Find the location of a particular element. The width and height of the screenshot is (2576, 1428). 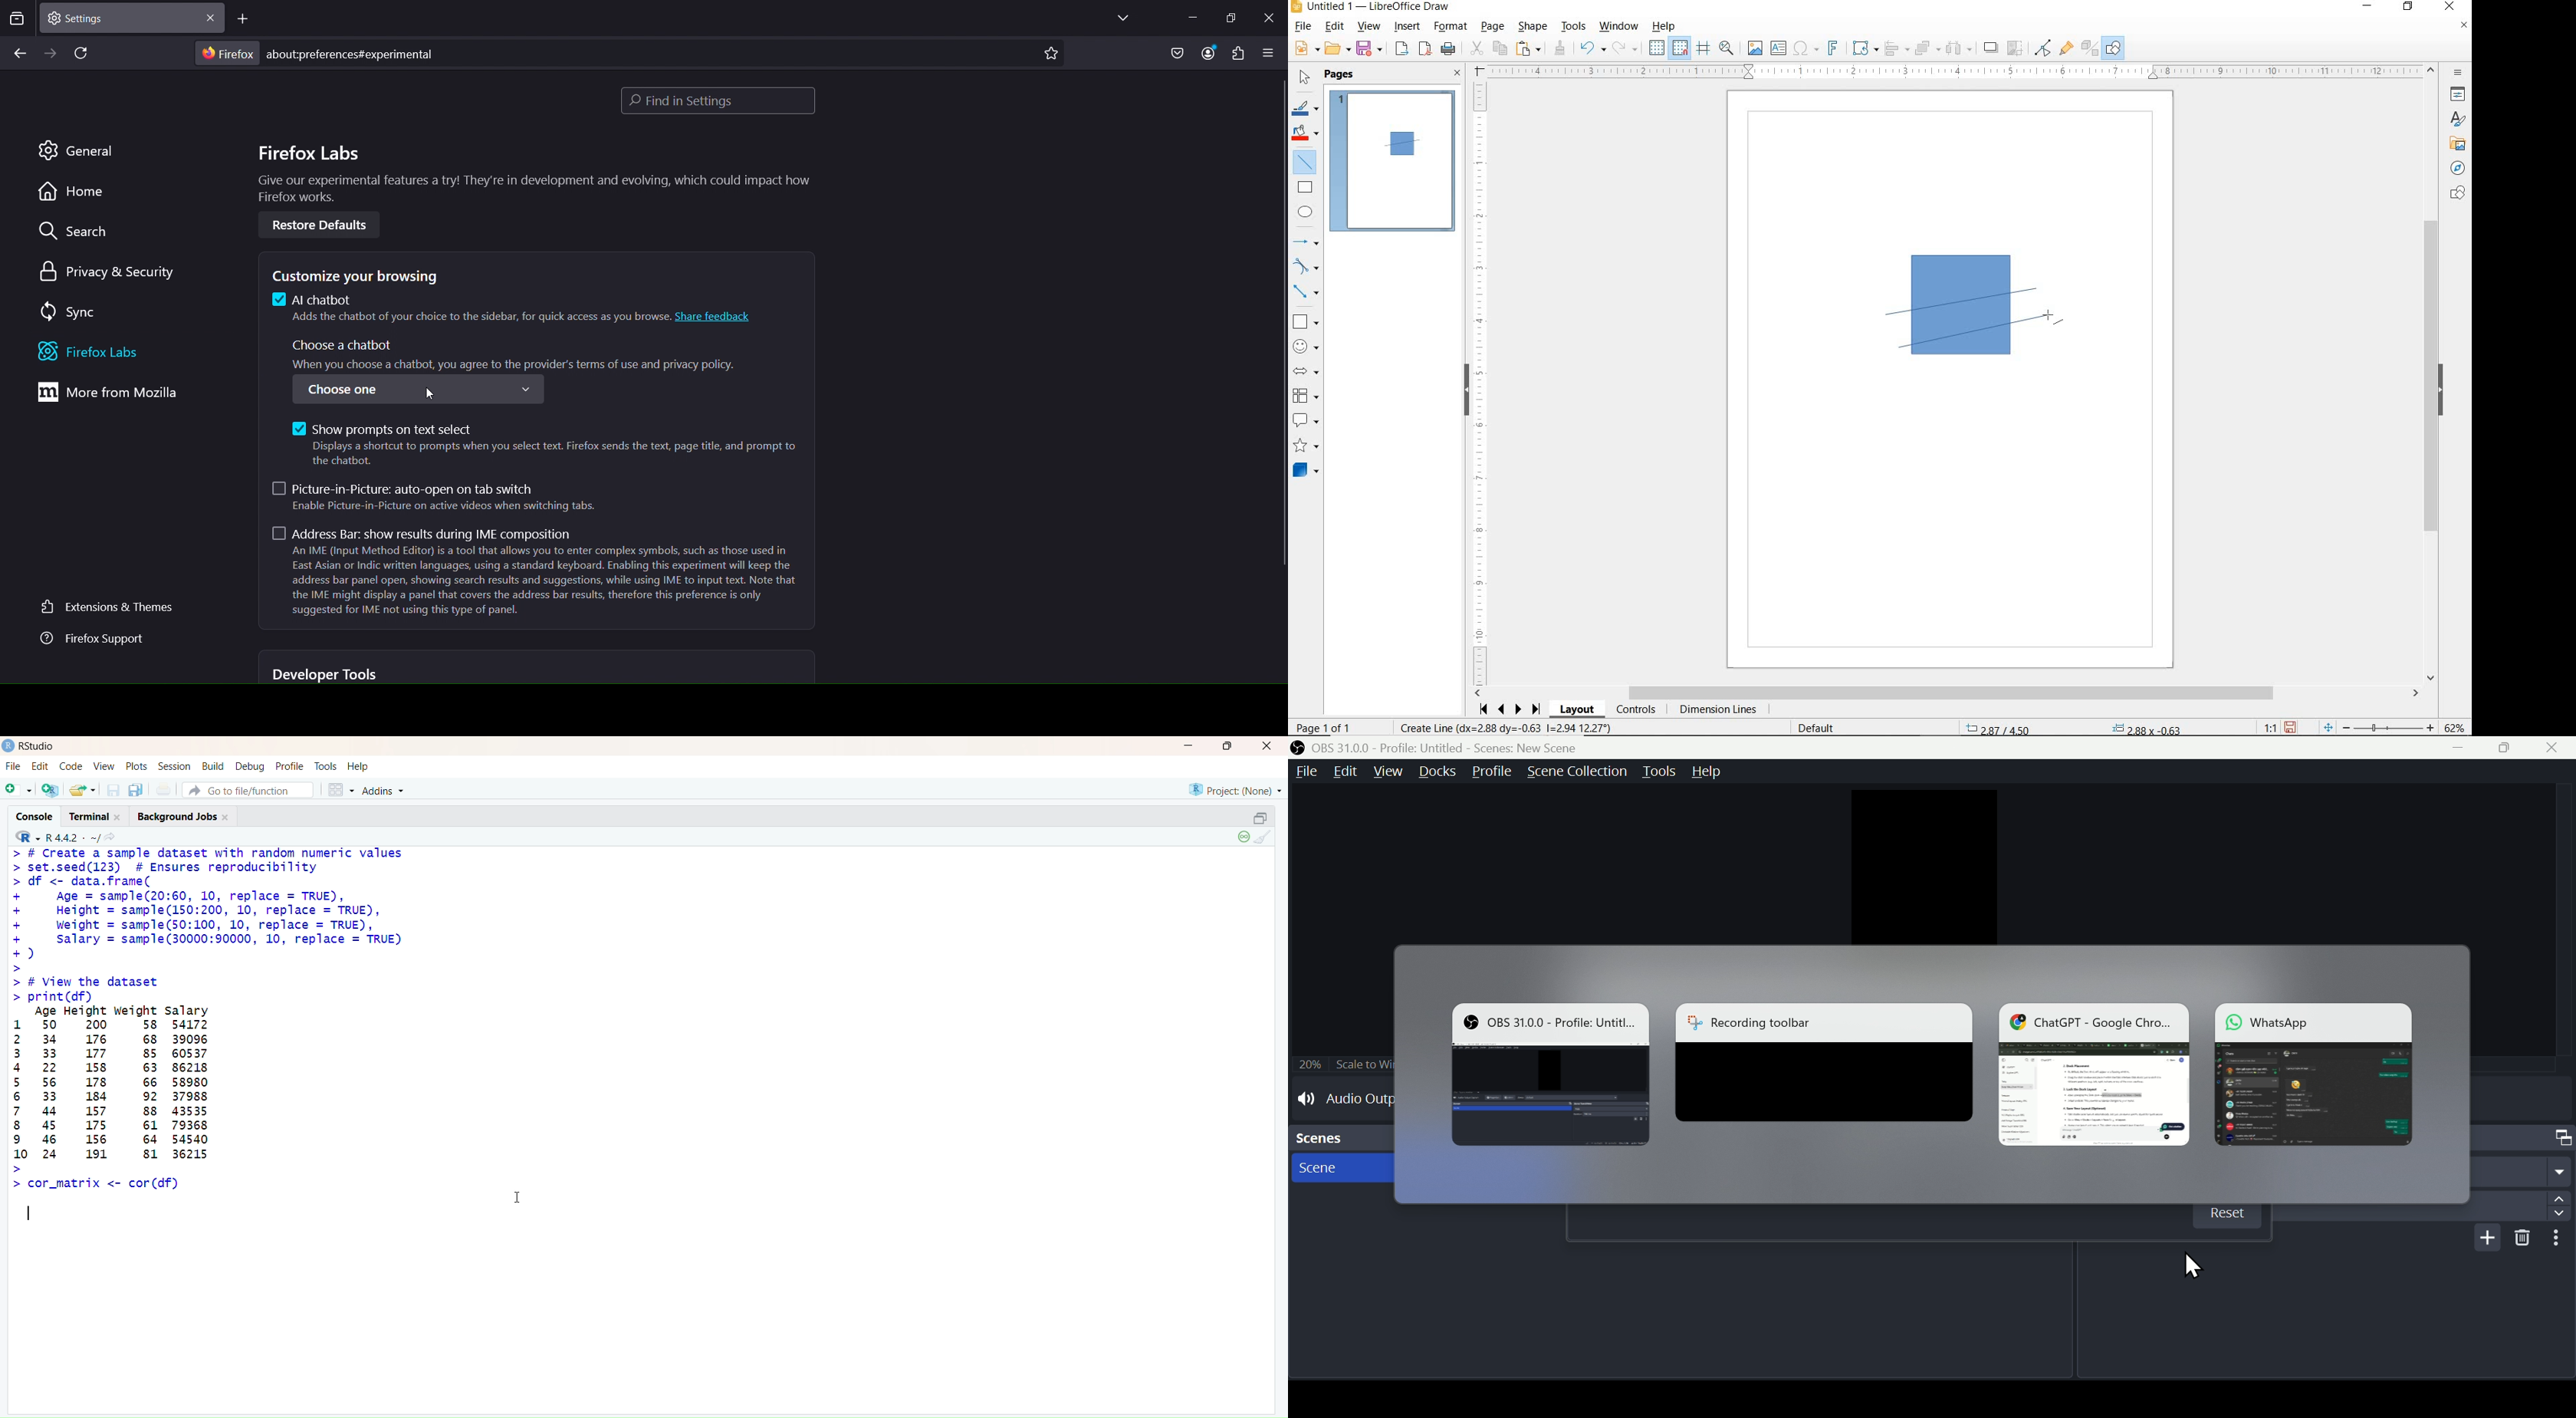

Show in new window is located at coordinates (115, 837).